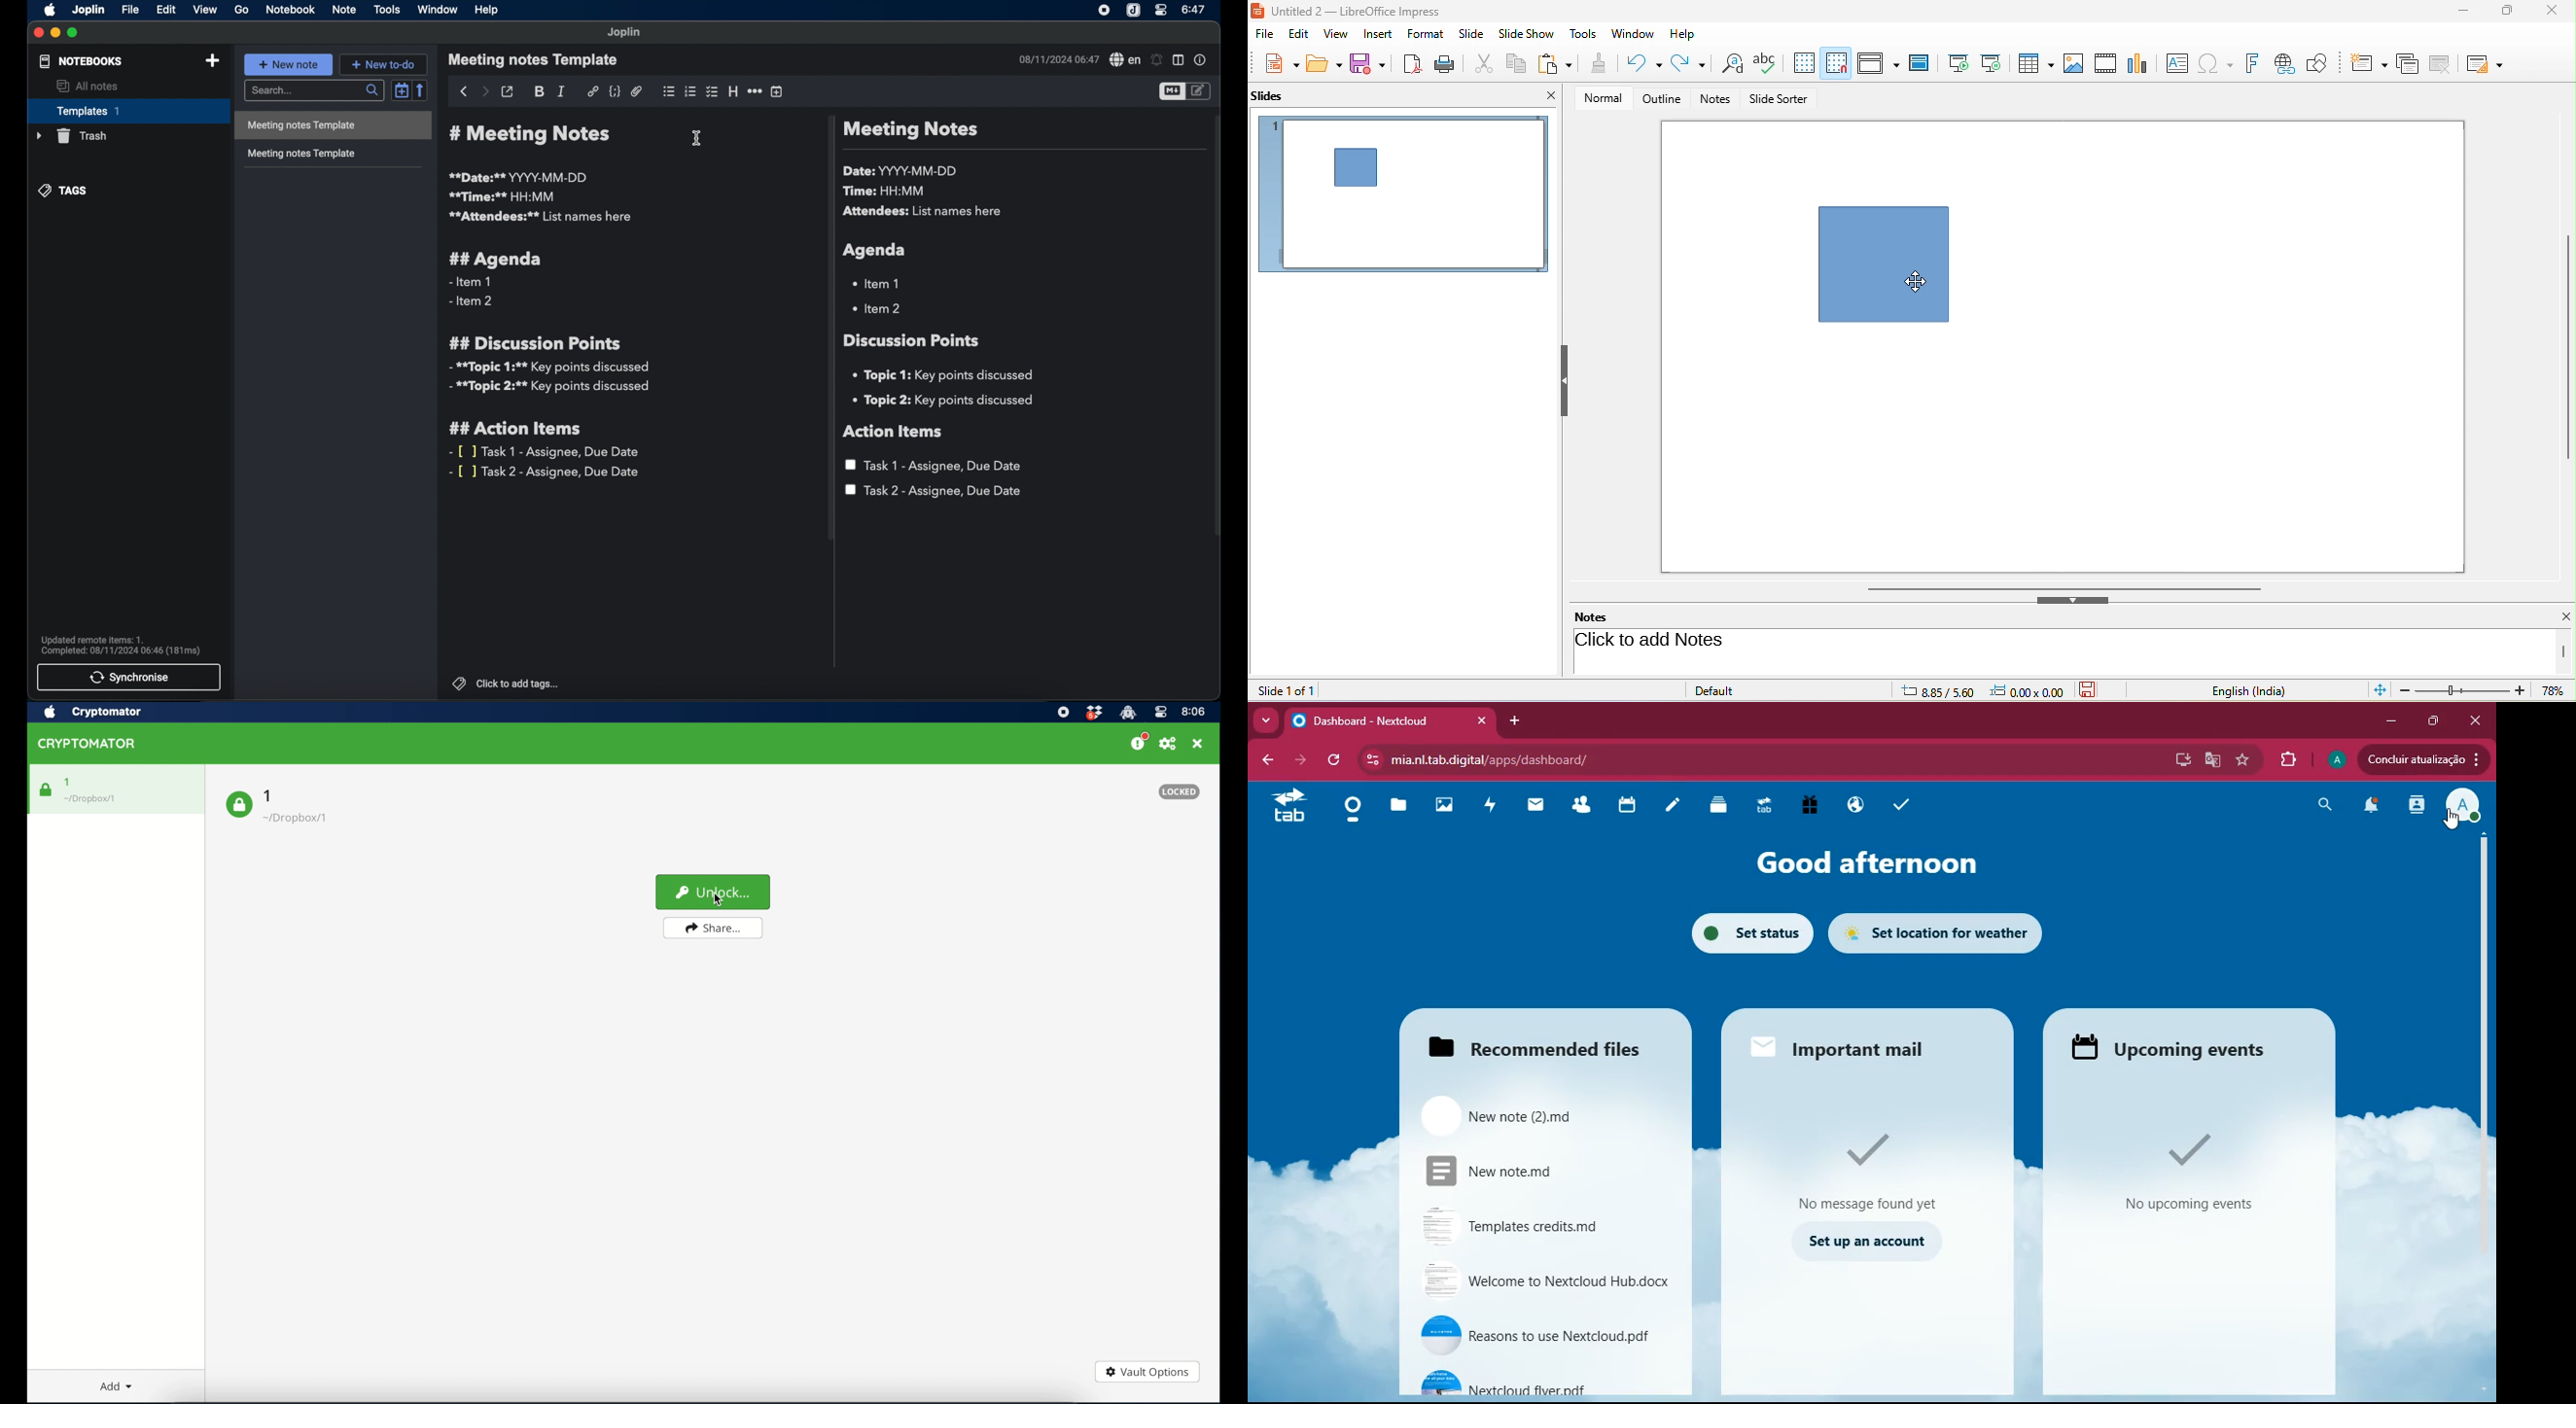 The height and width of the screenshot is (1428, 2576). What do you see at coordinates (1157, 60) in the screenshot?
I see `set alarm` at bounding box center [1157, 60].